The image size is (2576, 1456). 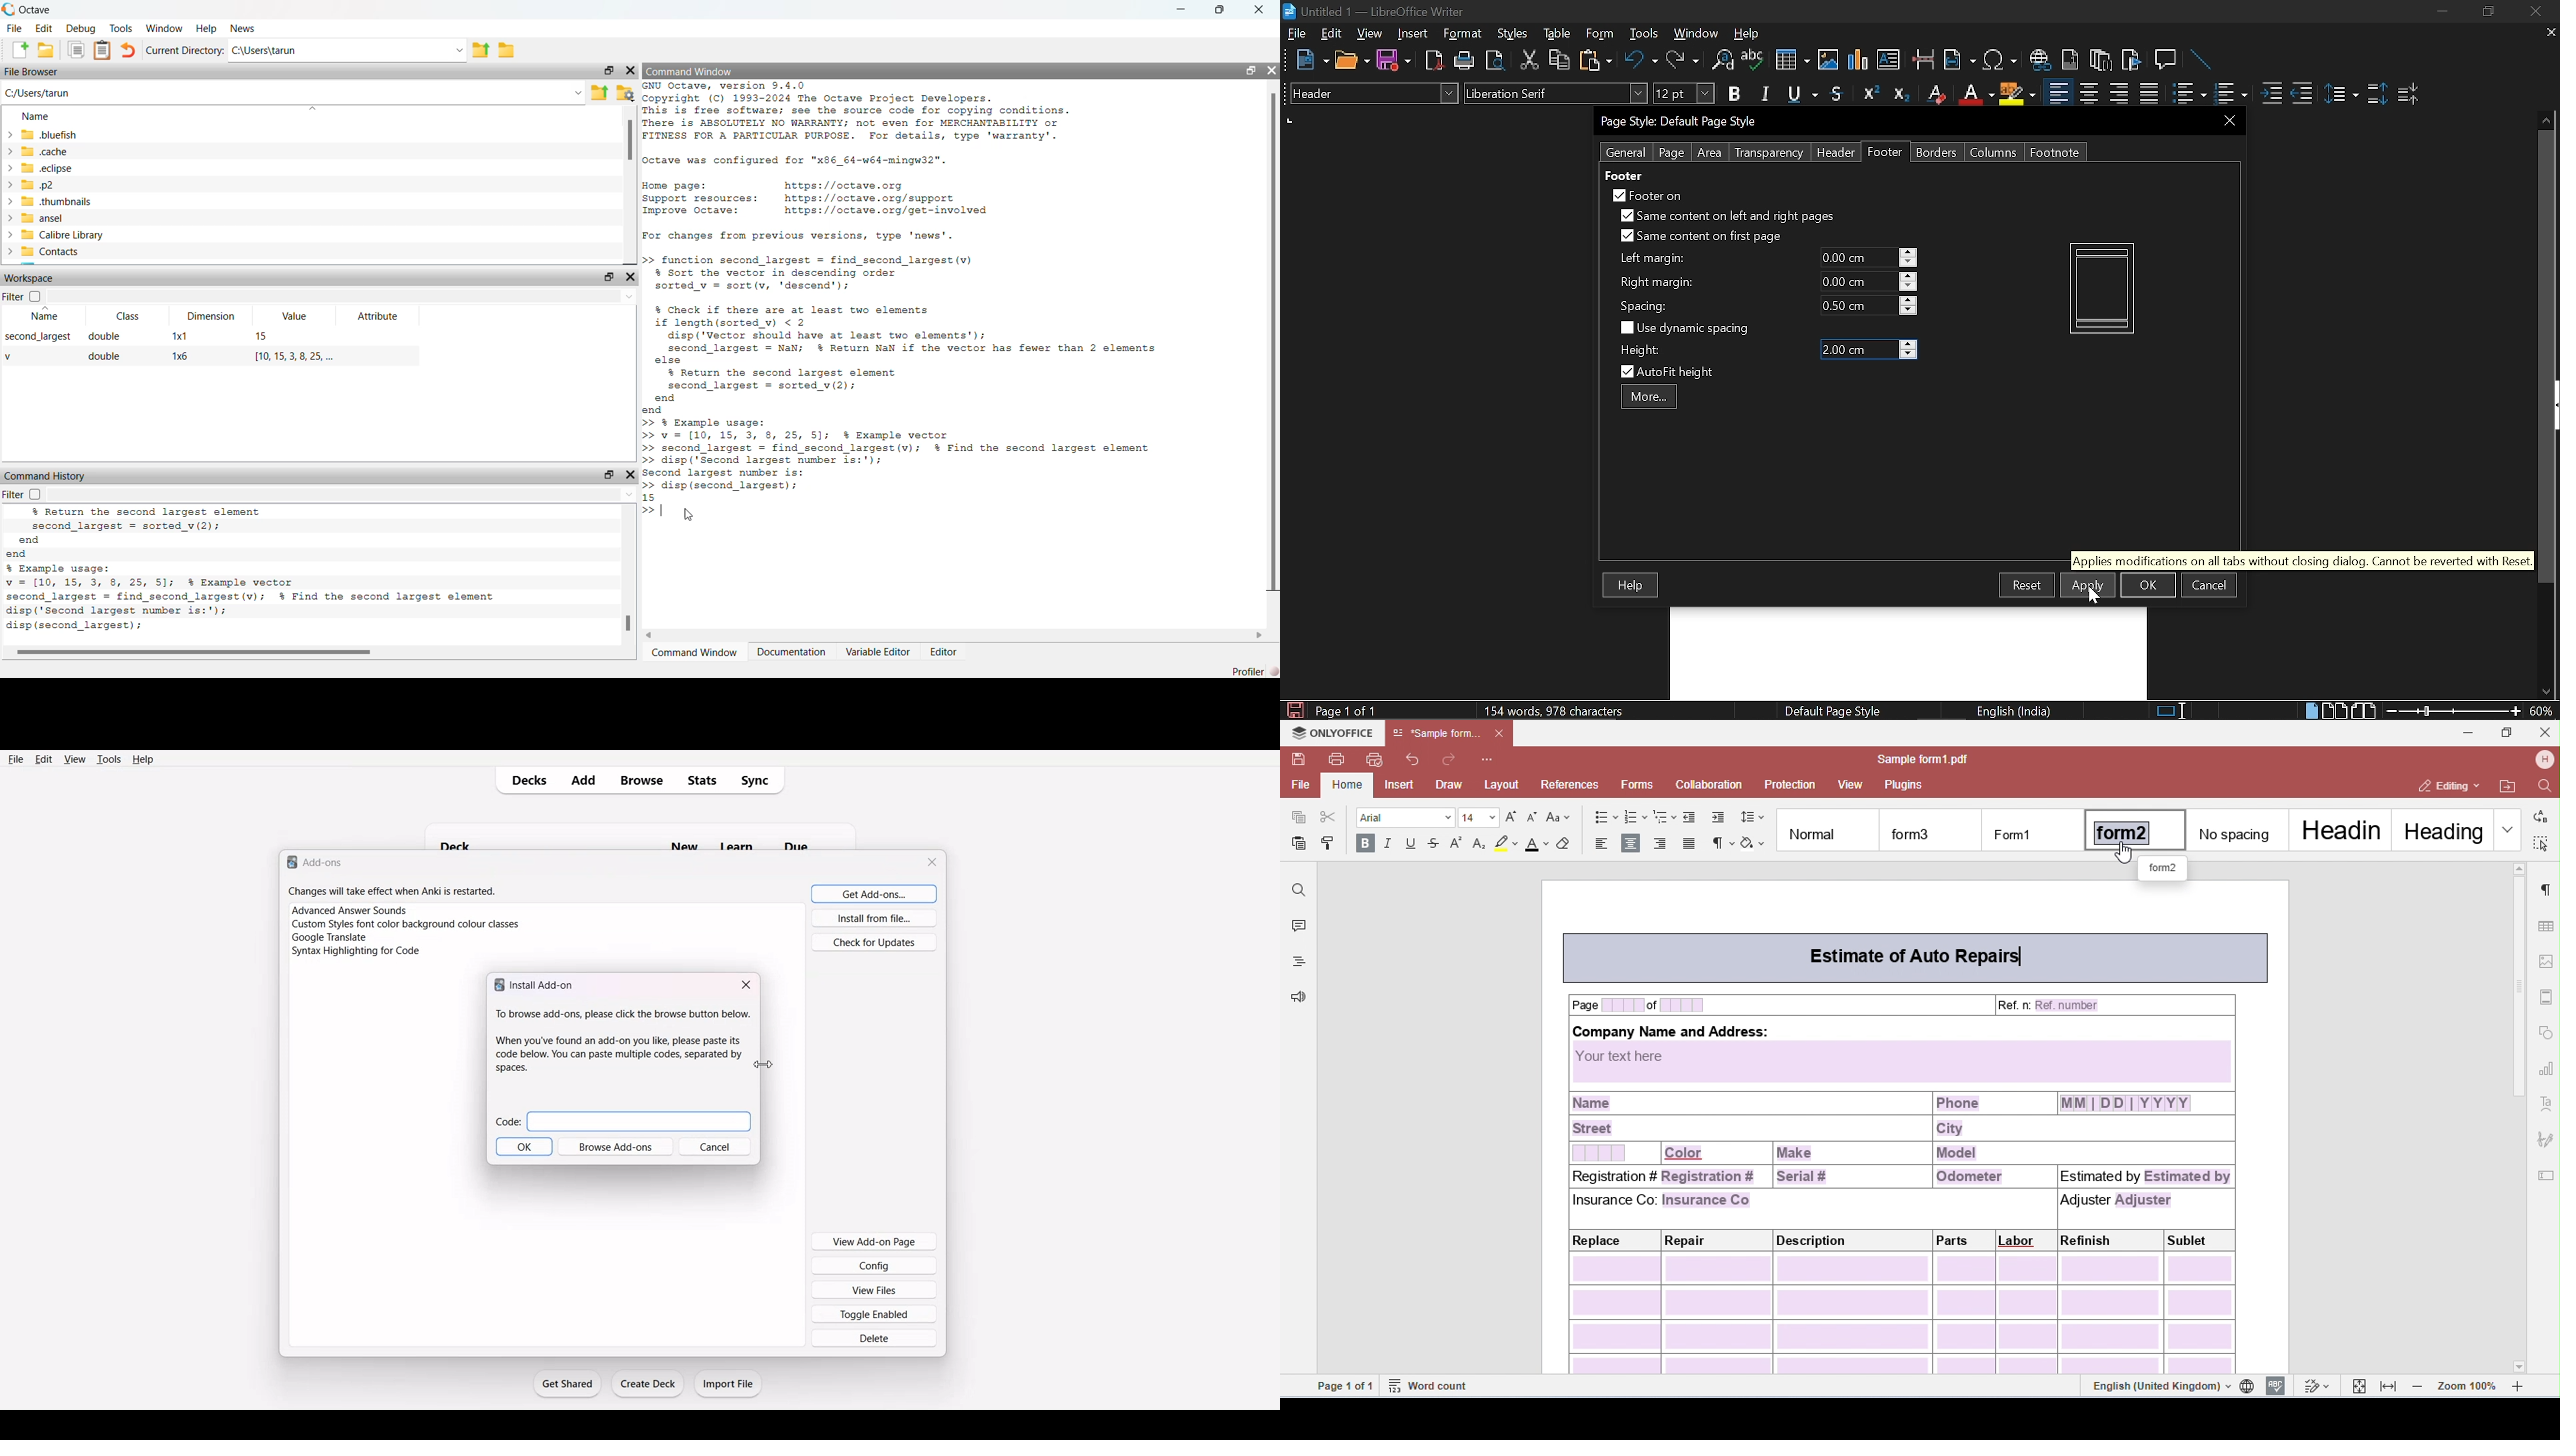 I want to click on Insert table, so click(x=1791, y=61).